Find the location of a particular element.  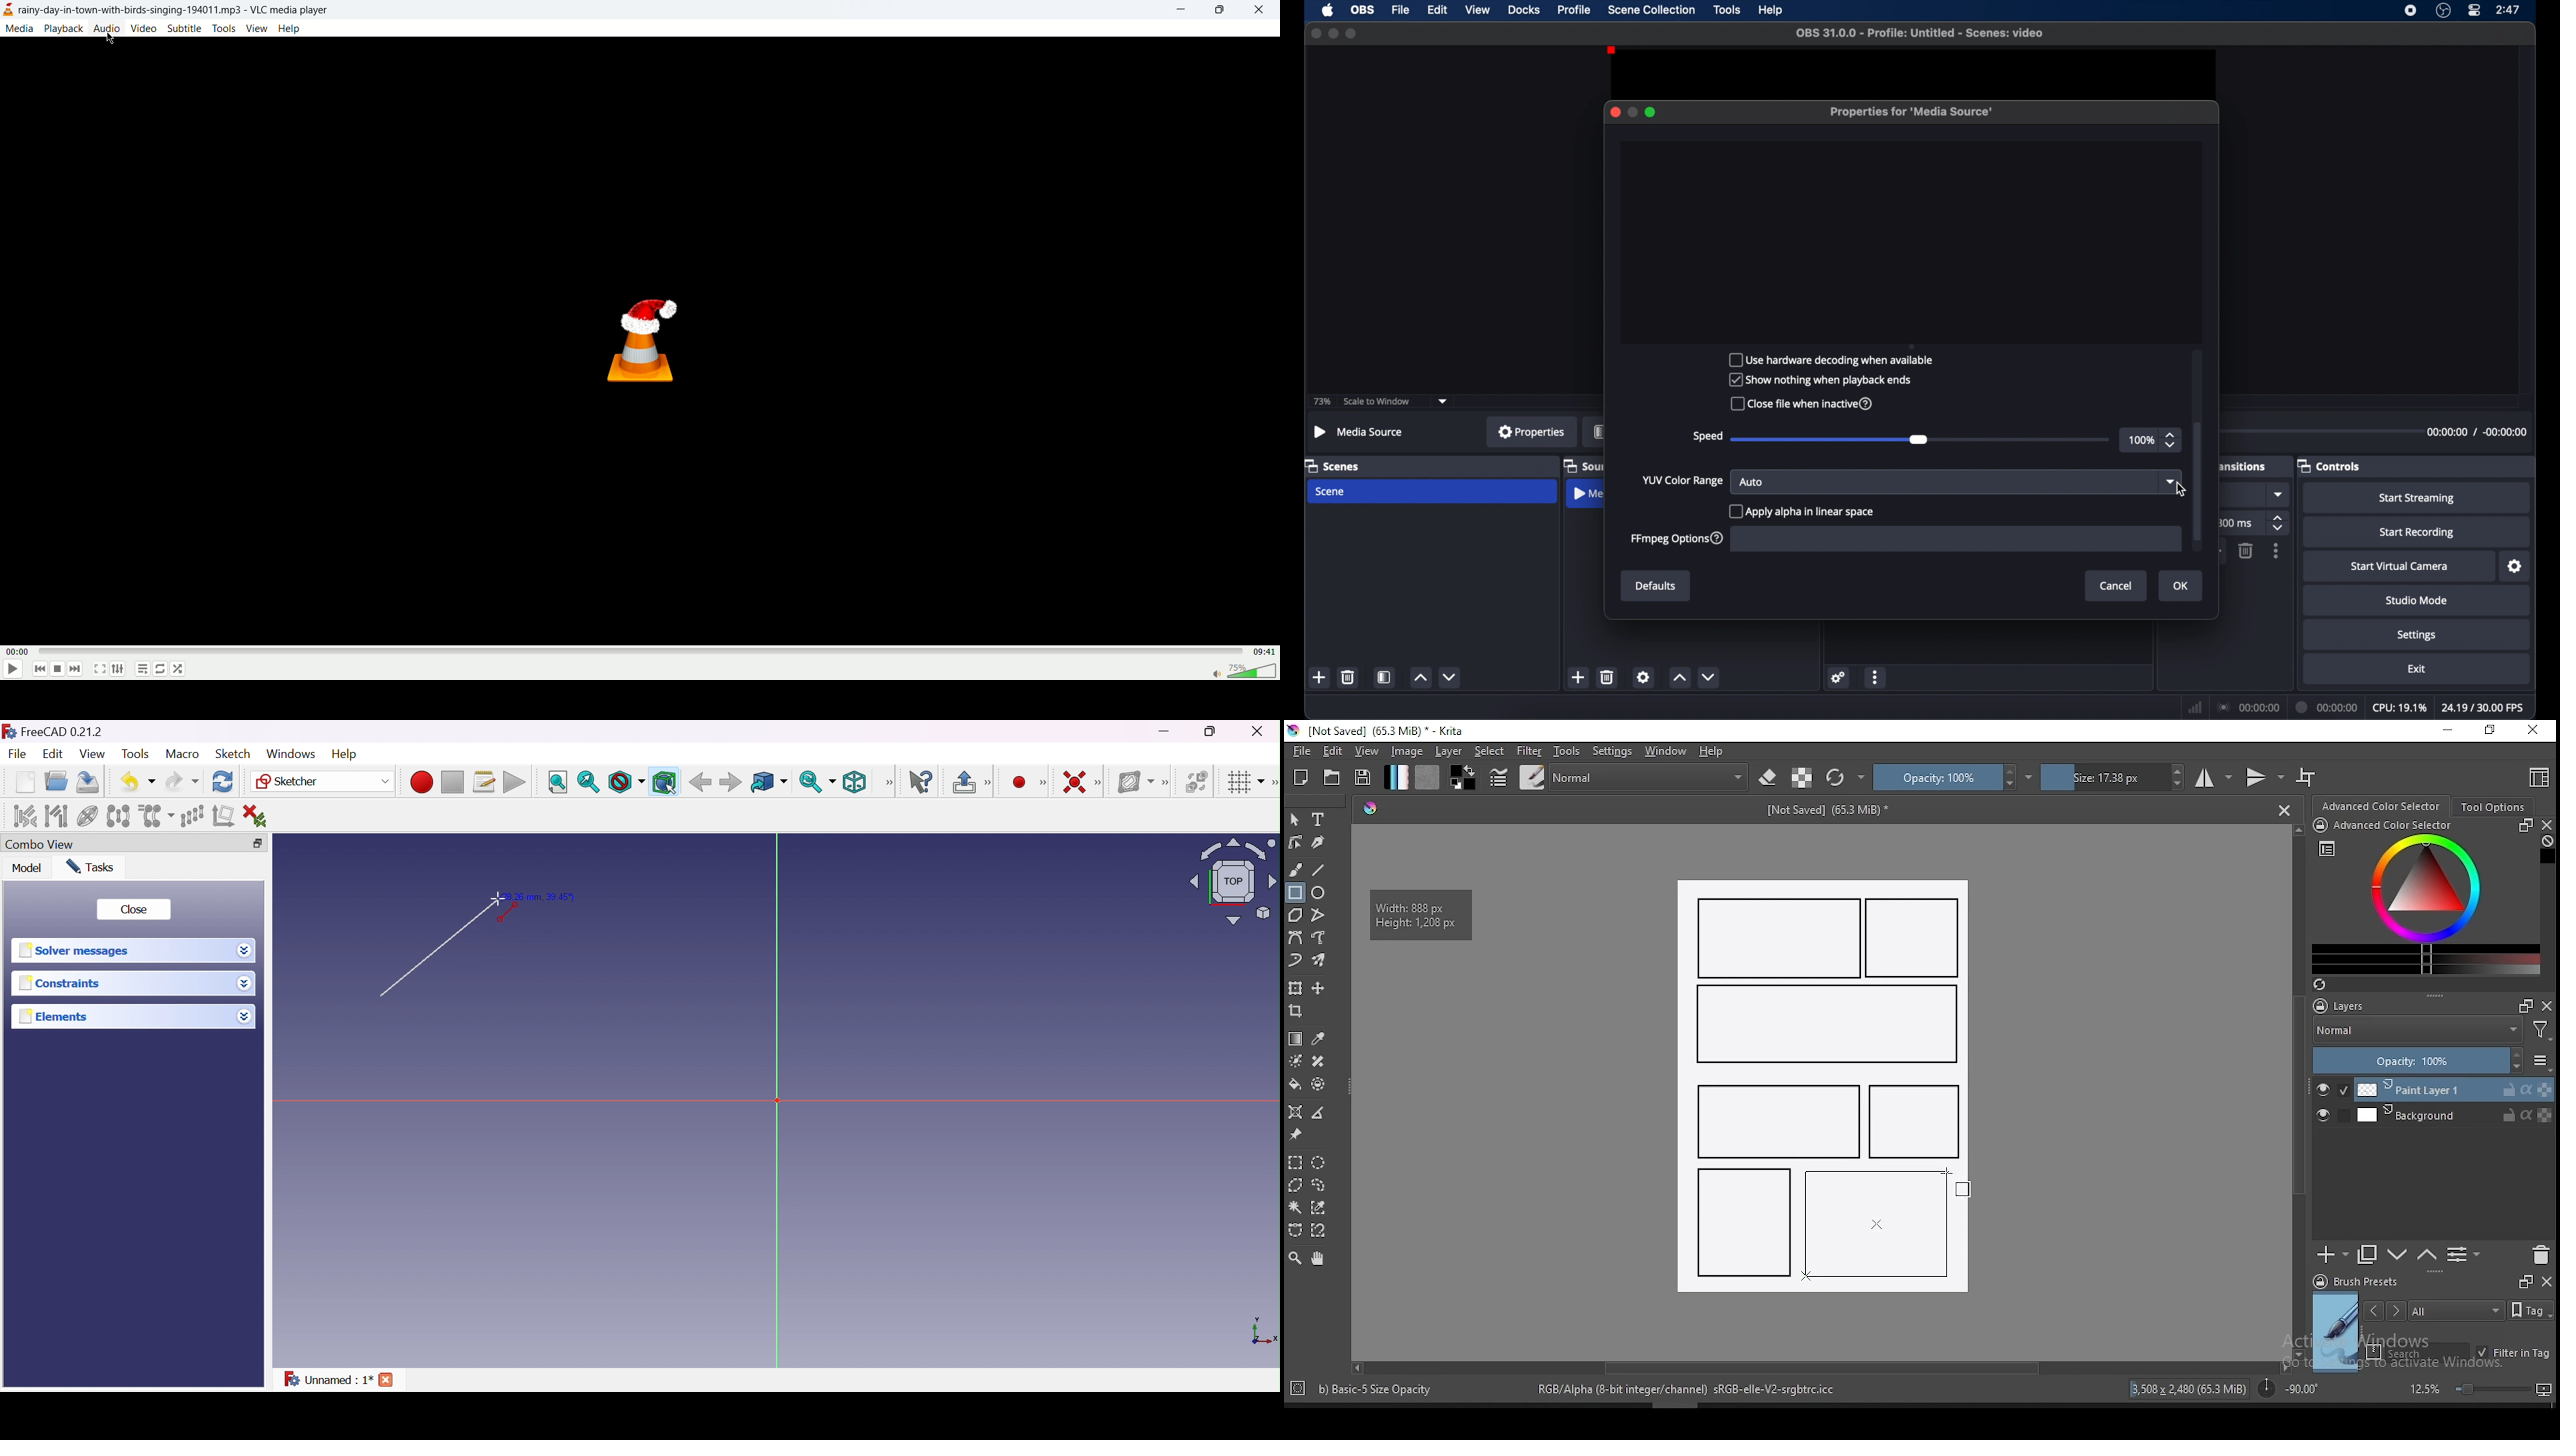

elliptical selection tool is located at coordinates (1318, 1163).